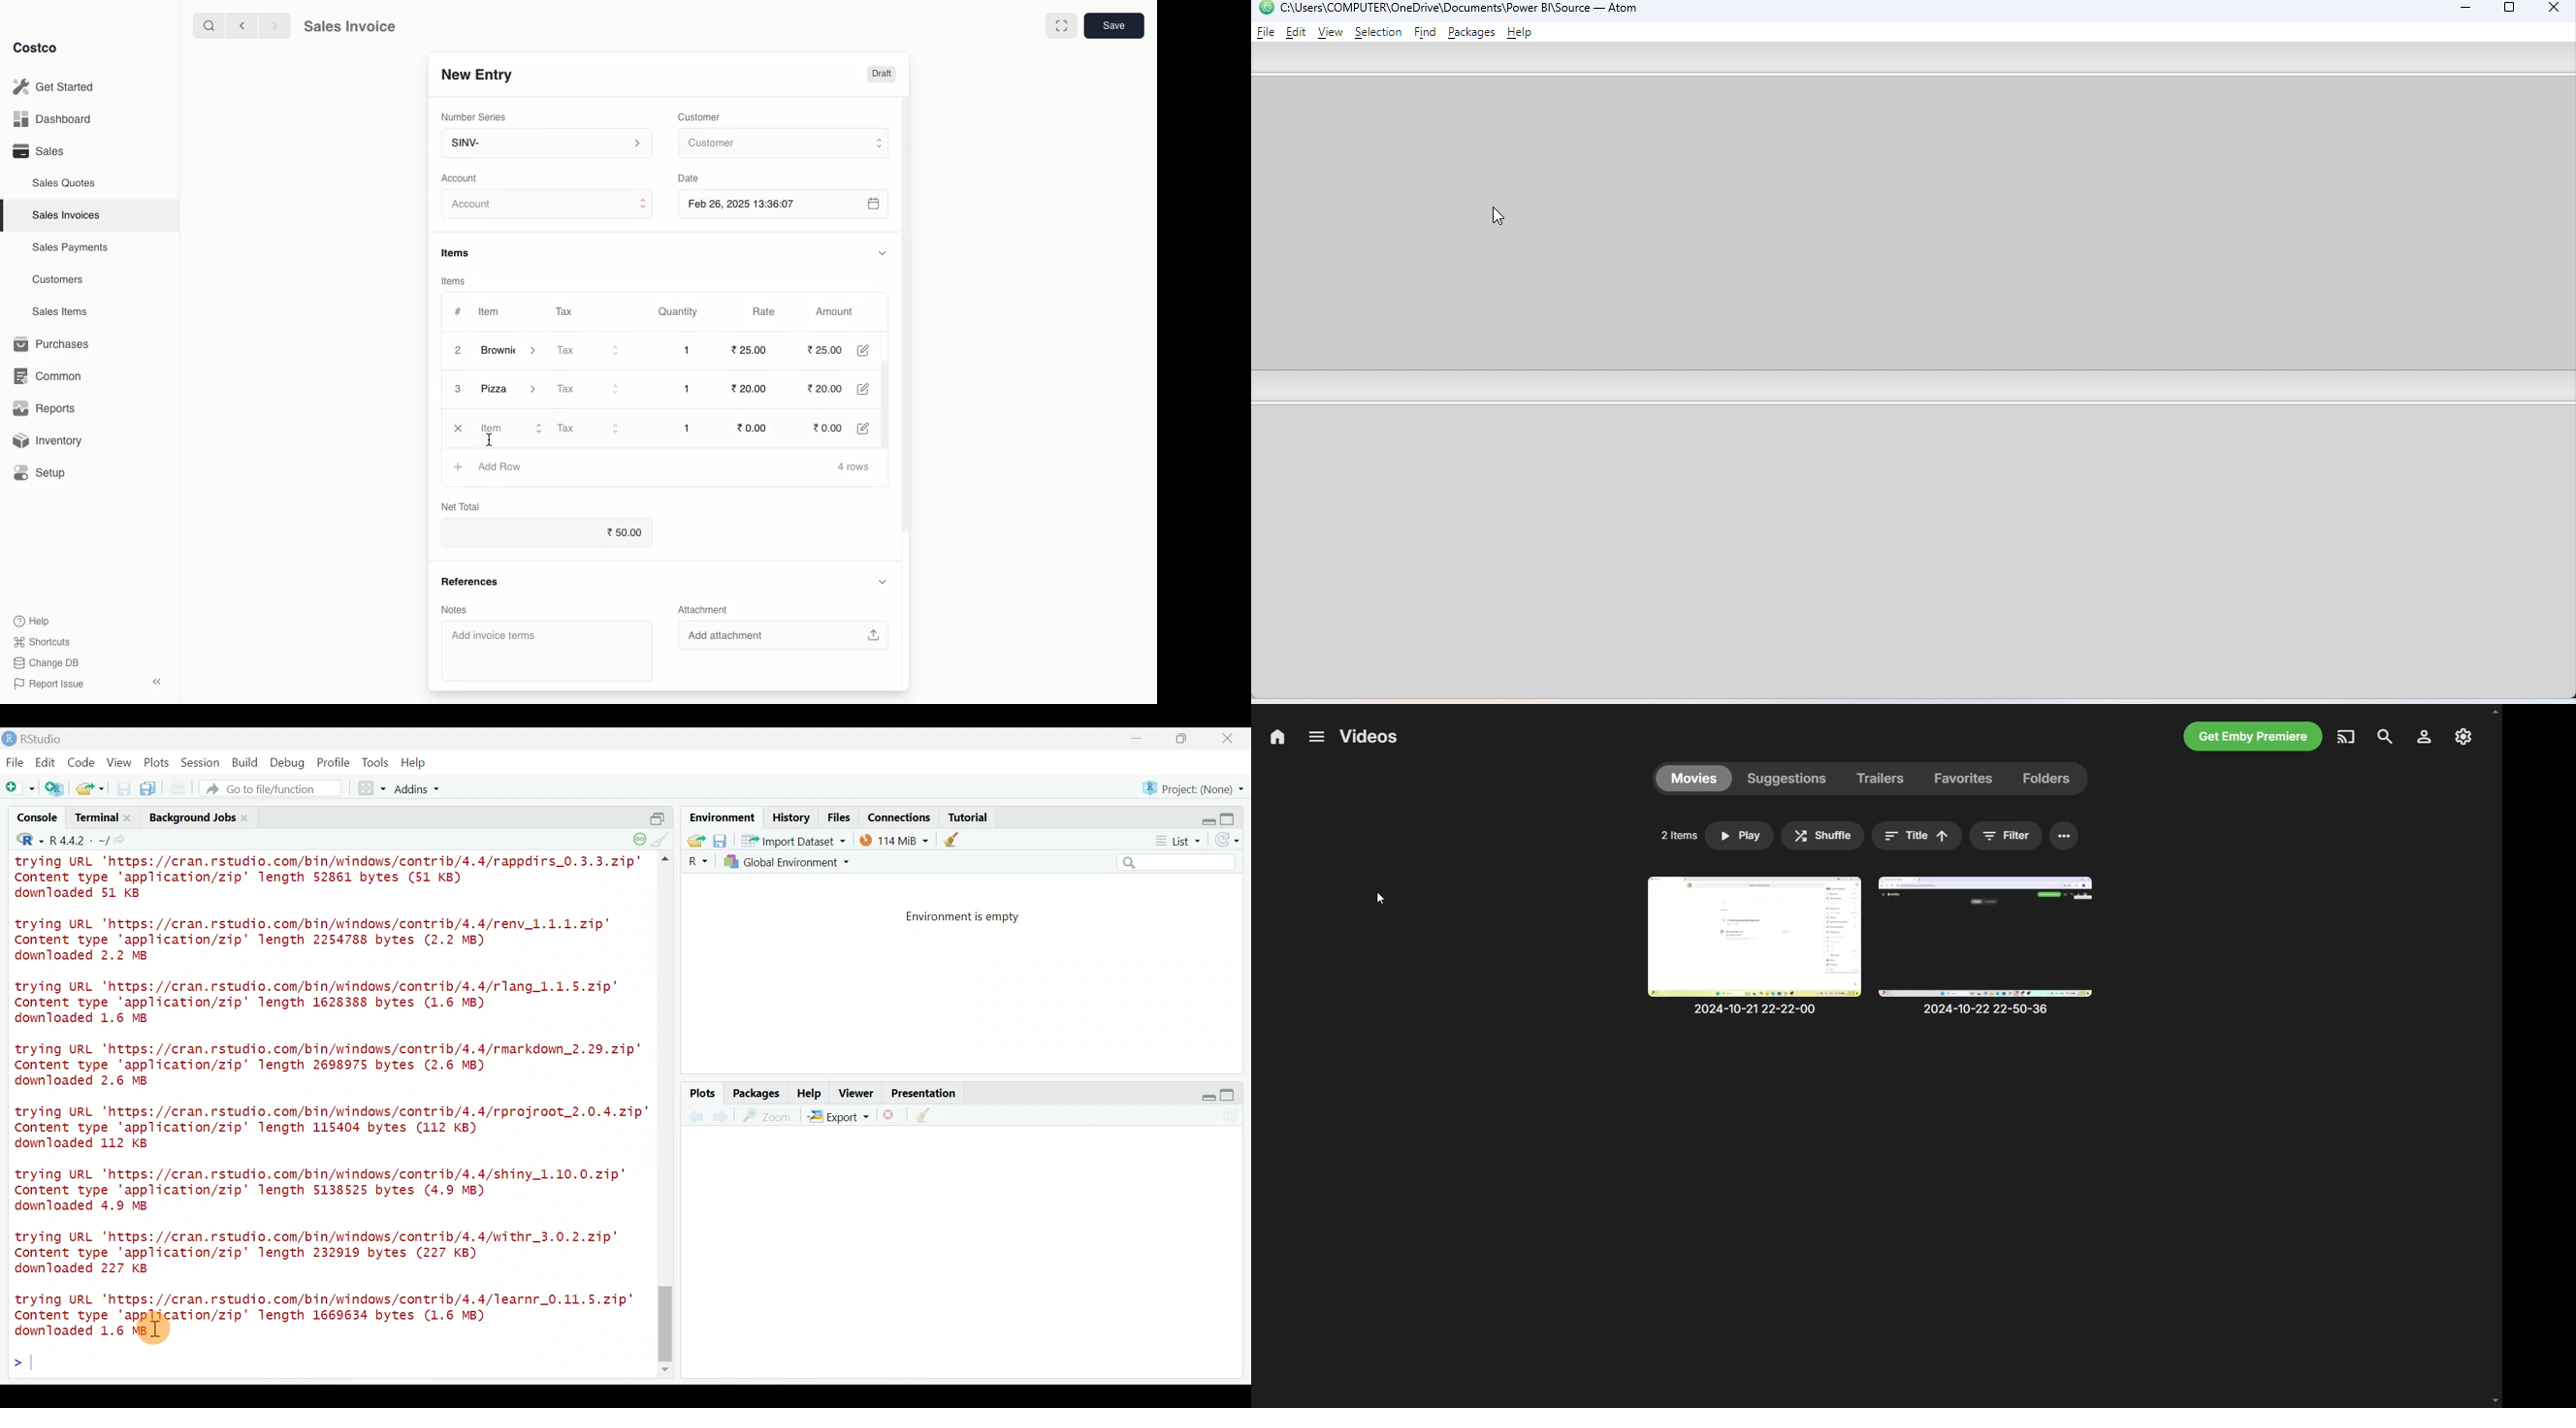 This screenshot has width=2576, height=1428. What do you see at coordinates (869, 428) in the screenshot?
I see `Edit` at bounding box center [869, 428].